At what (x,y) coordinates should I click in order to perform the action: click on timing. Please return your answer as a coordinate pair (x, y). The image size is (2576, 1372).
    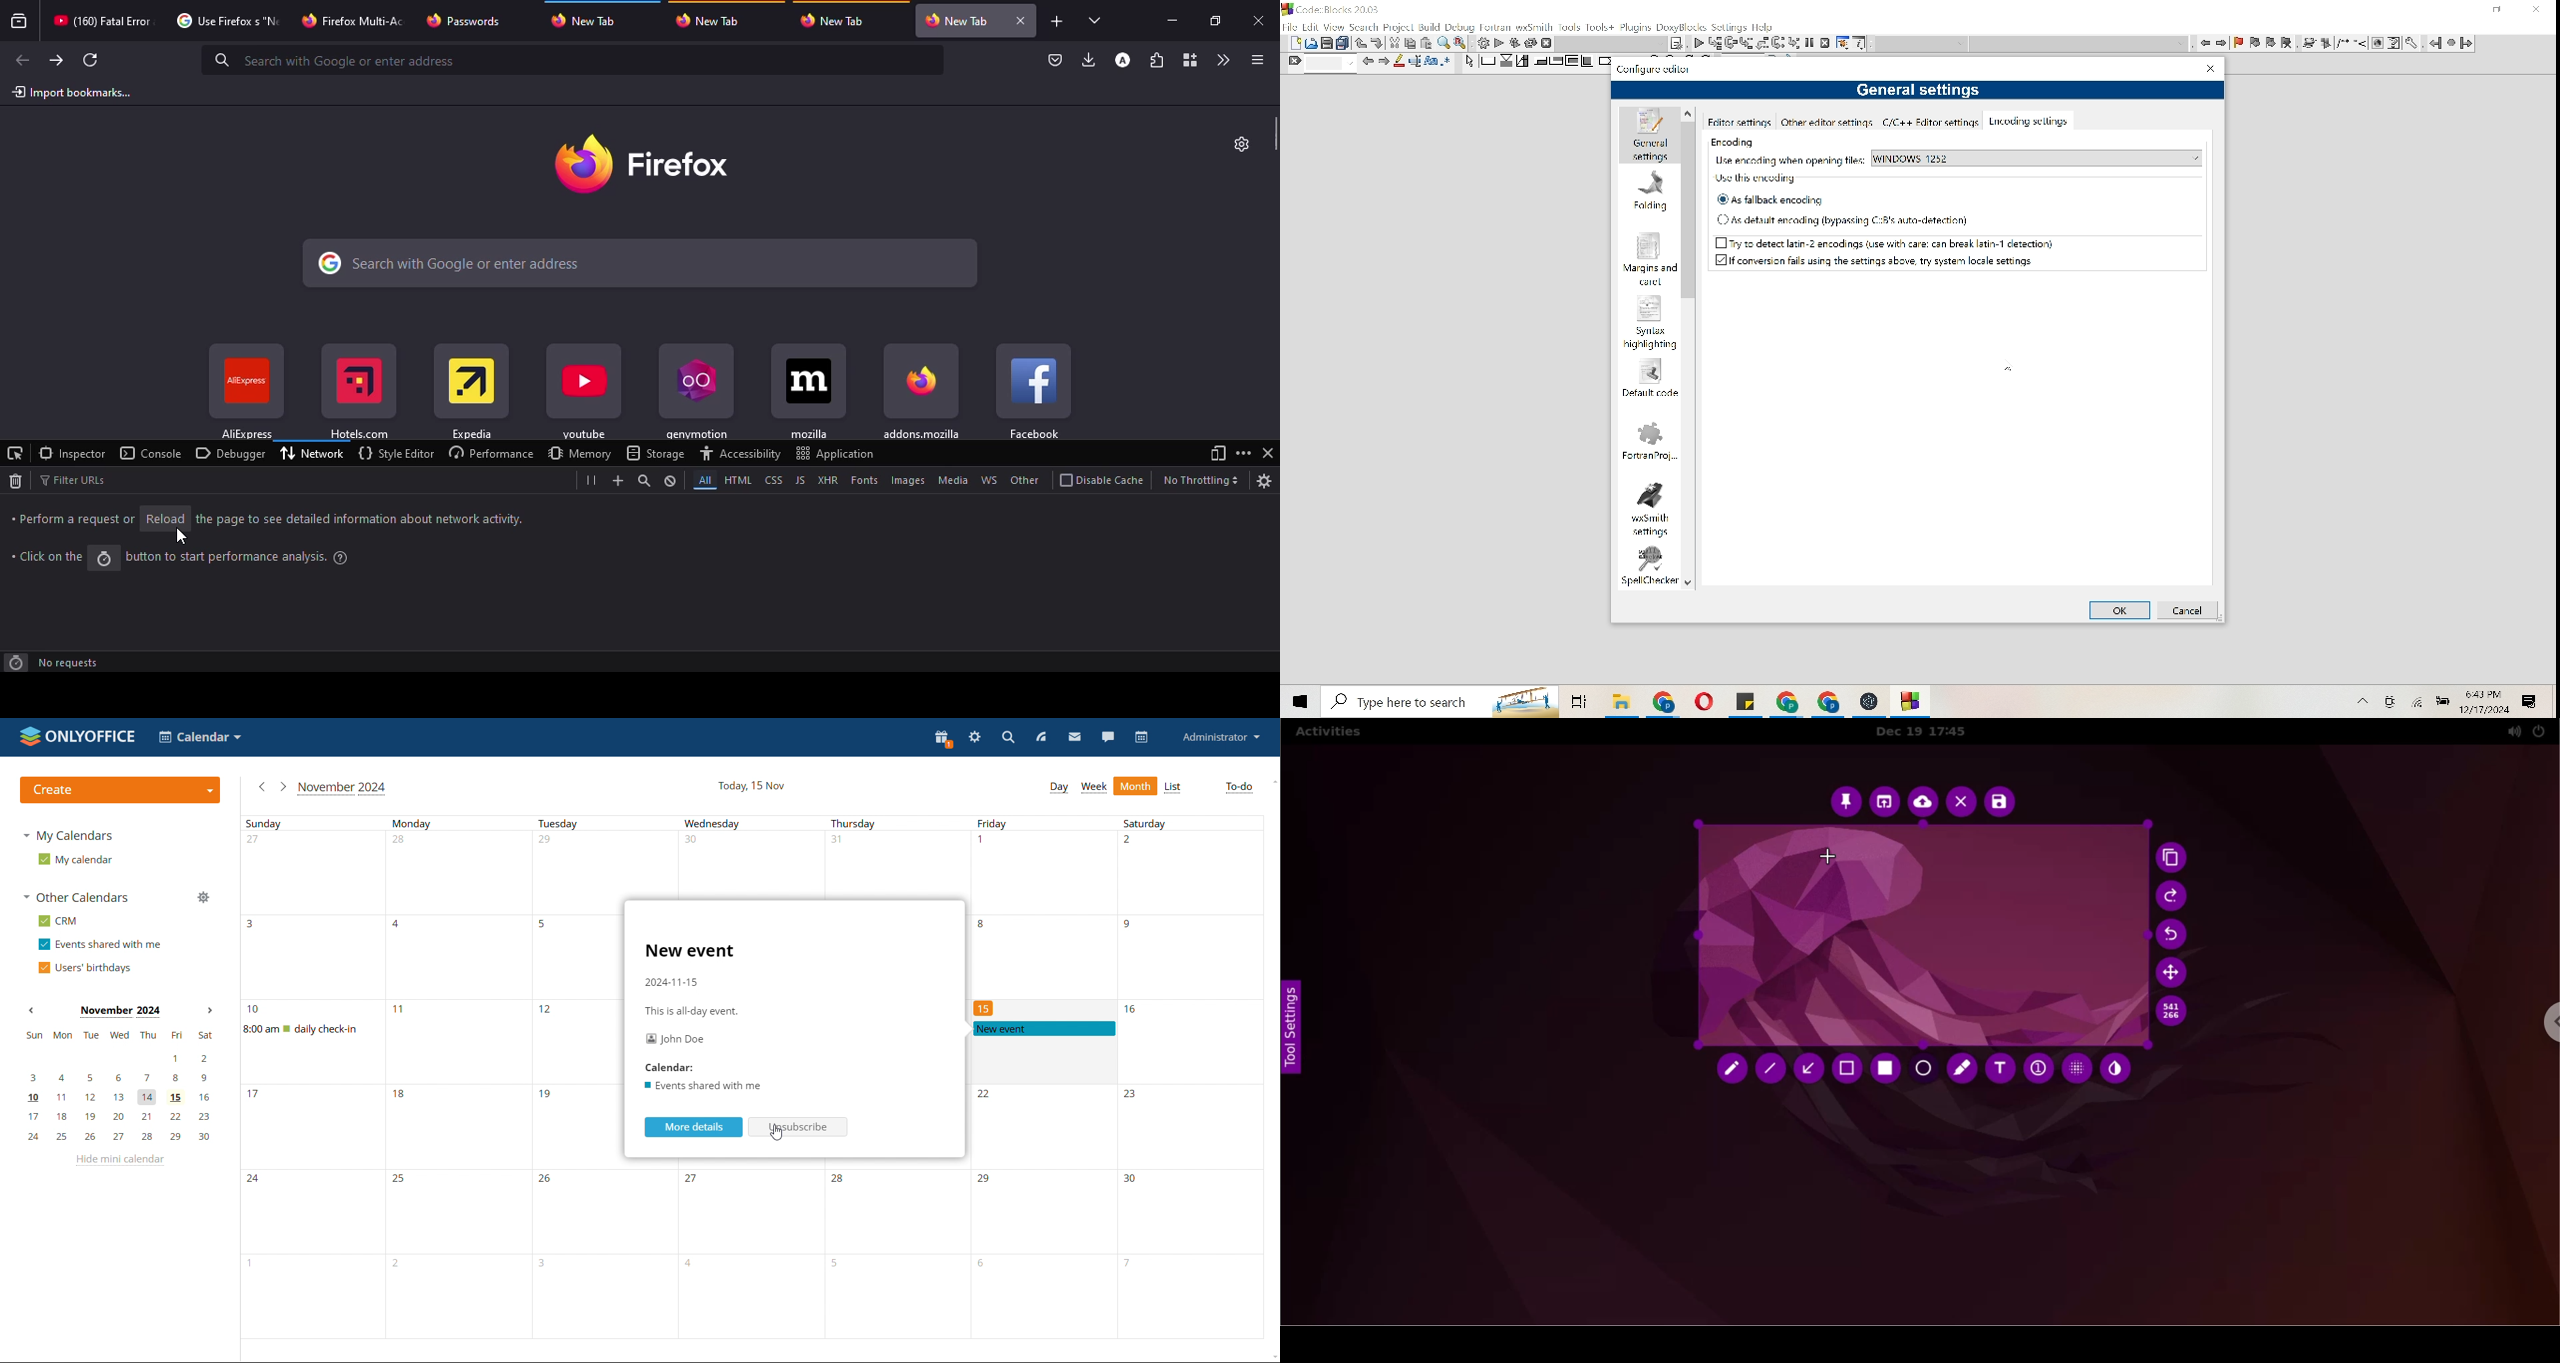
    Looking at the image, I should click on (671, 983).